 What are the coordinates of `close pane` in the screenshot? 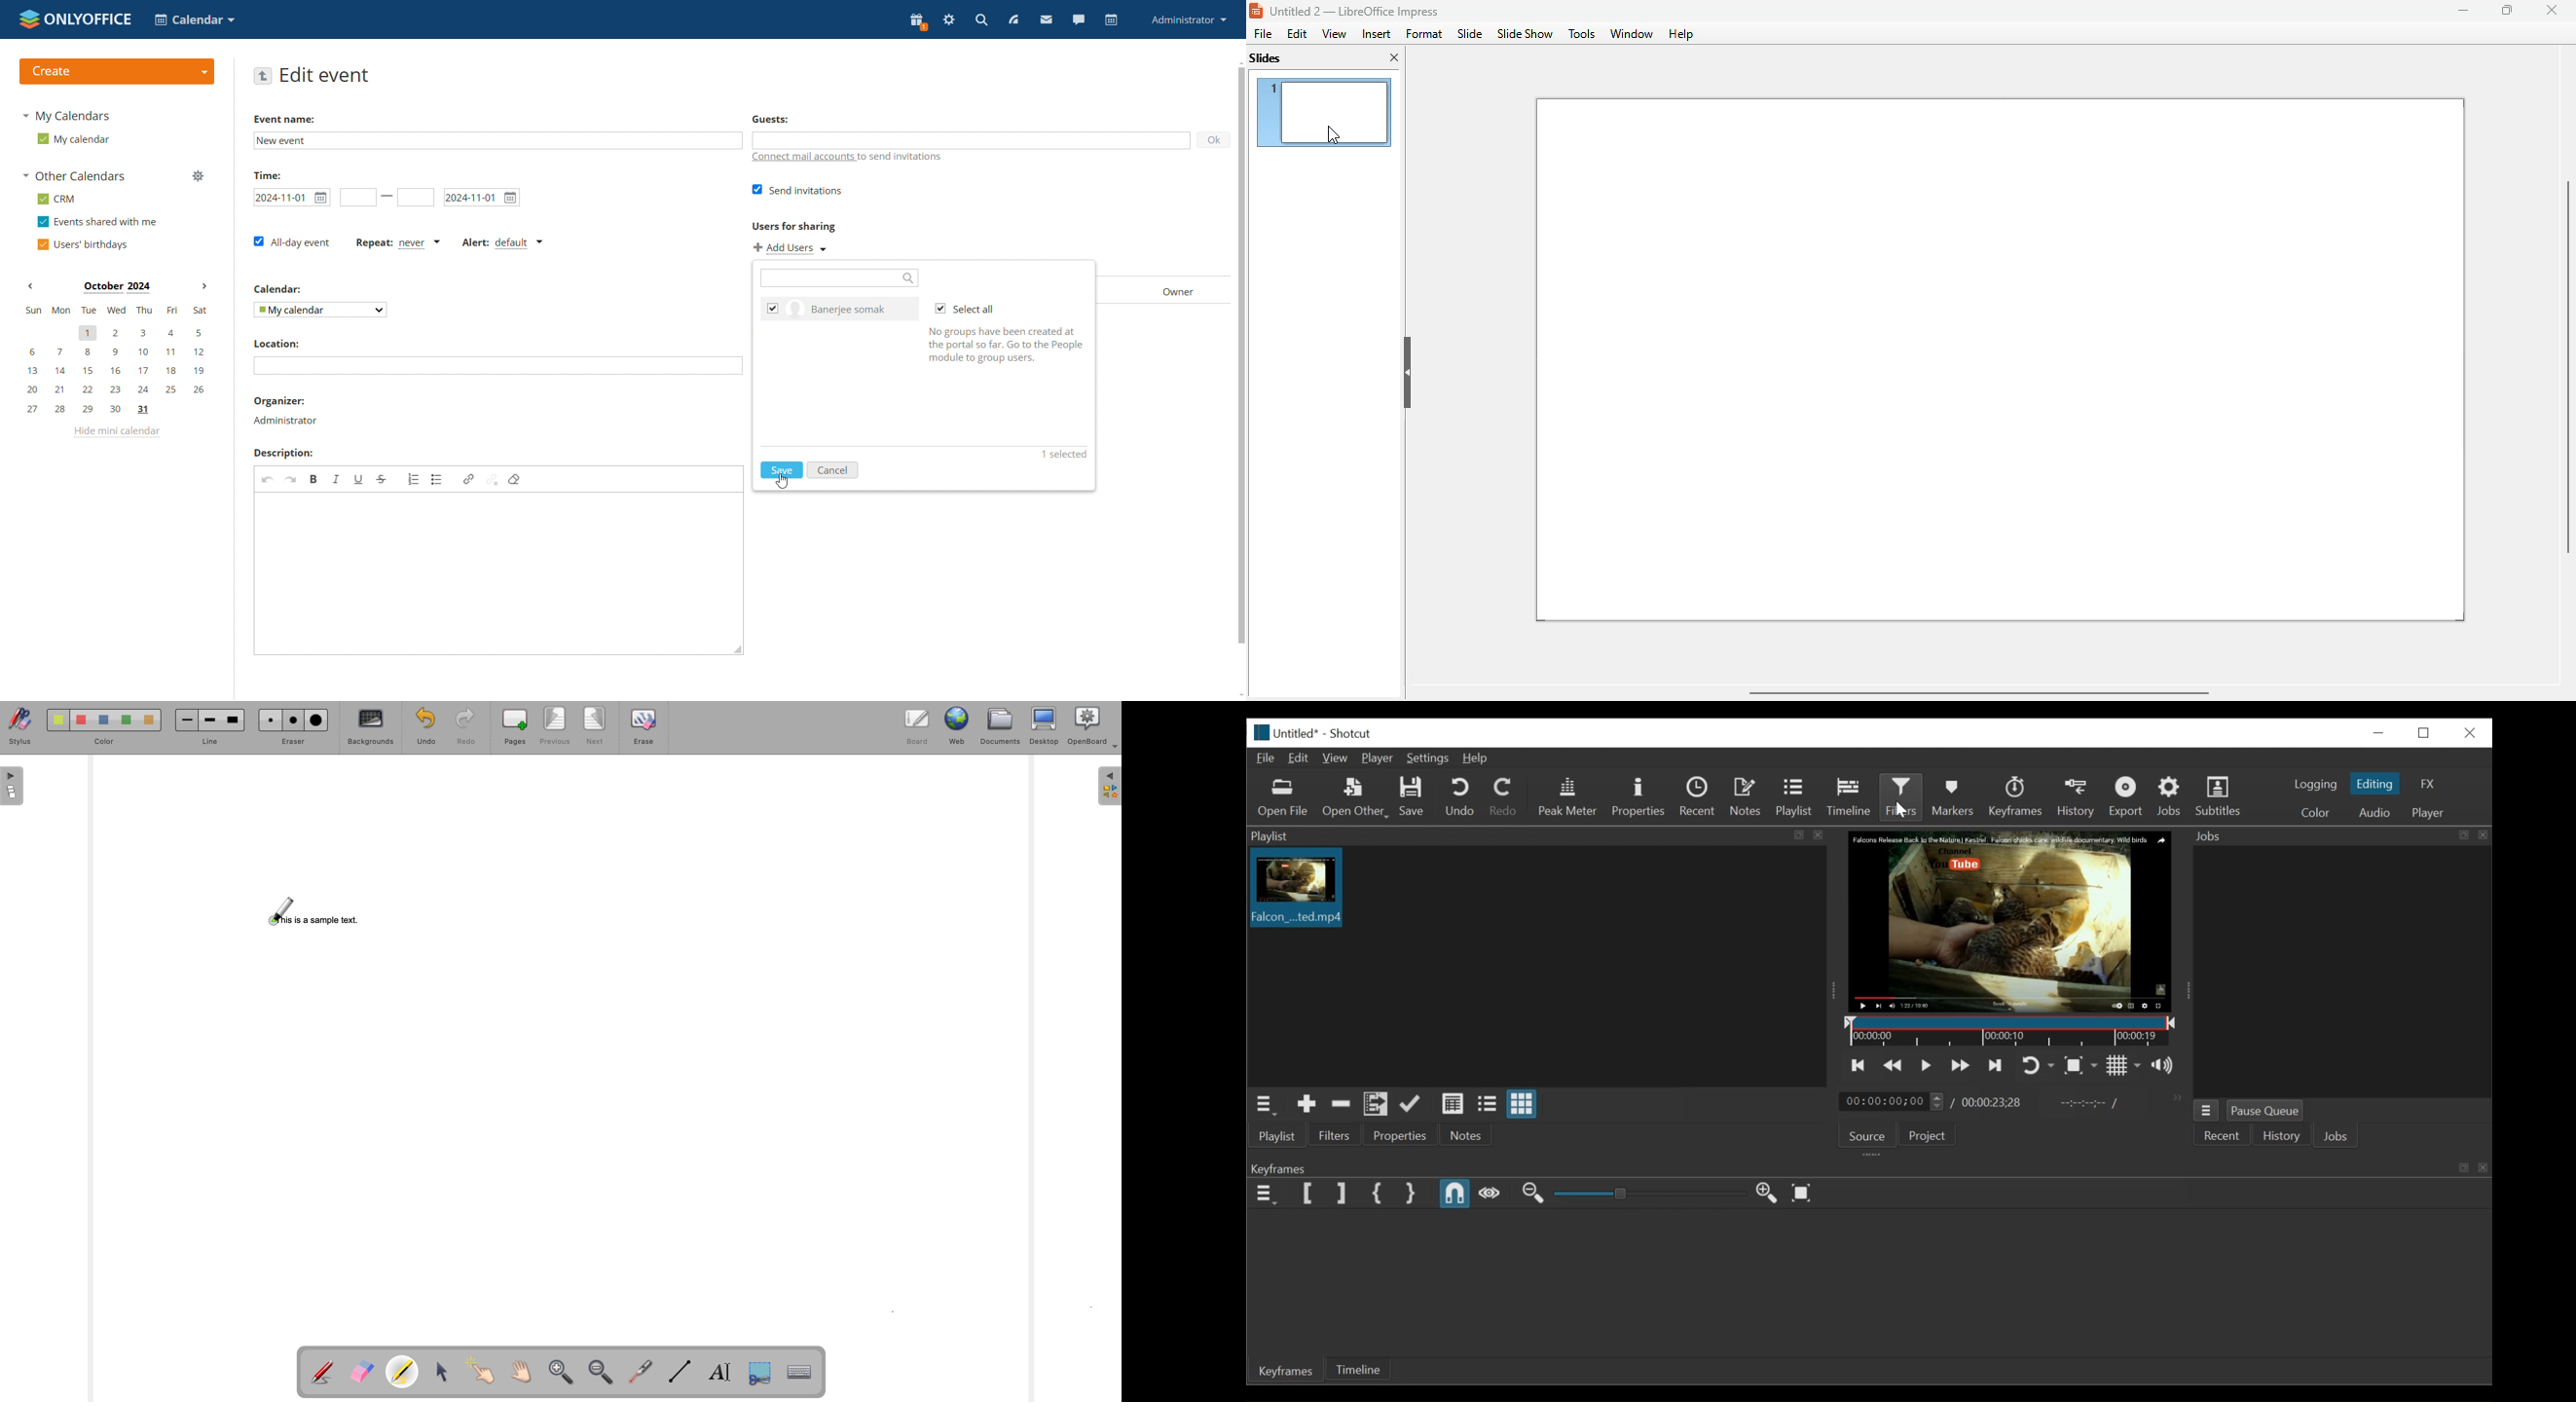 It's located at (1394, 57).